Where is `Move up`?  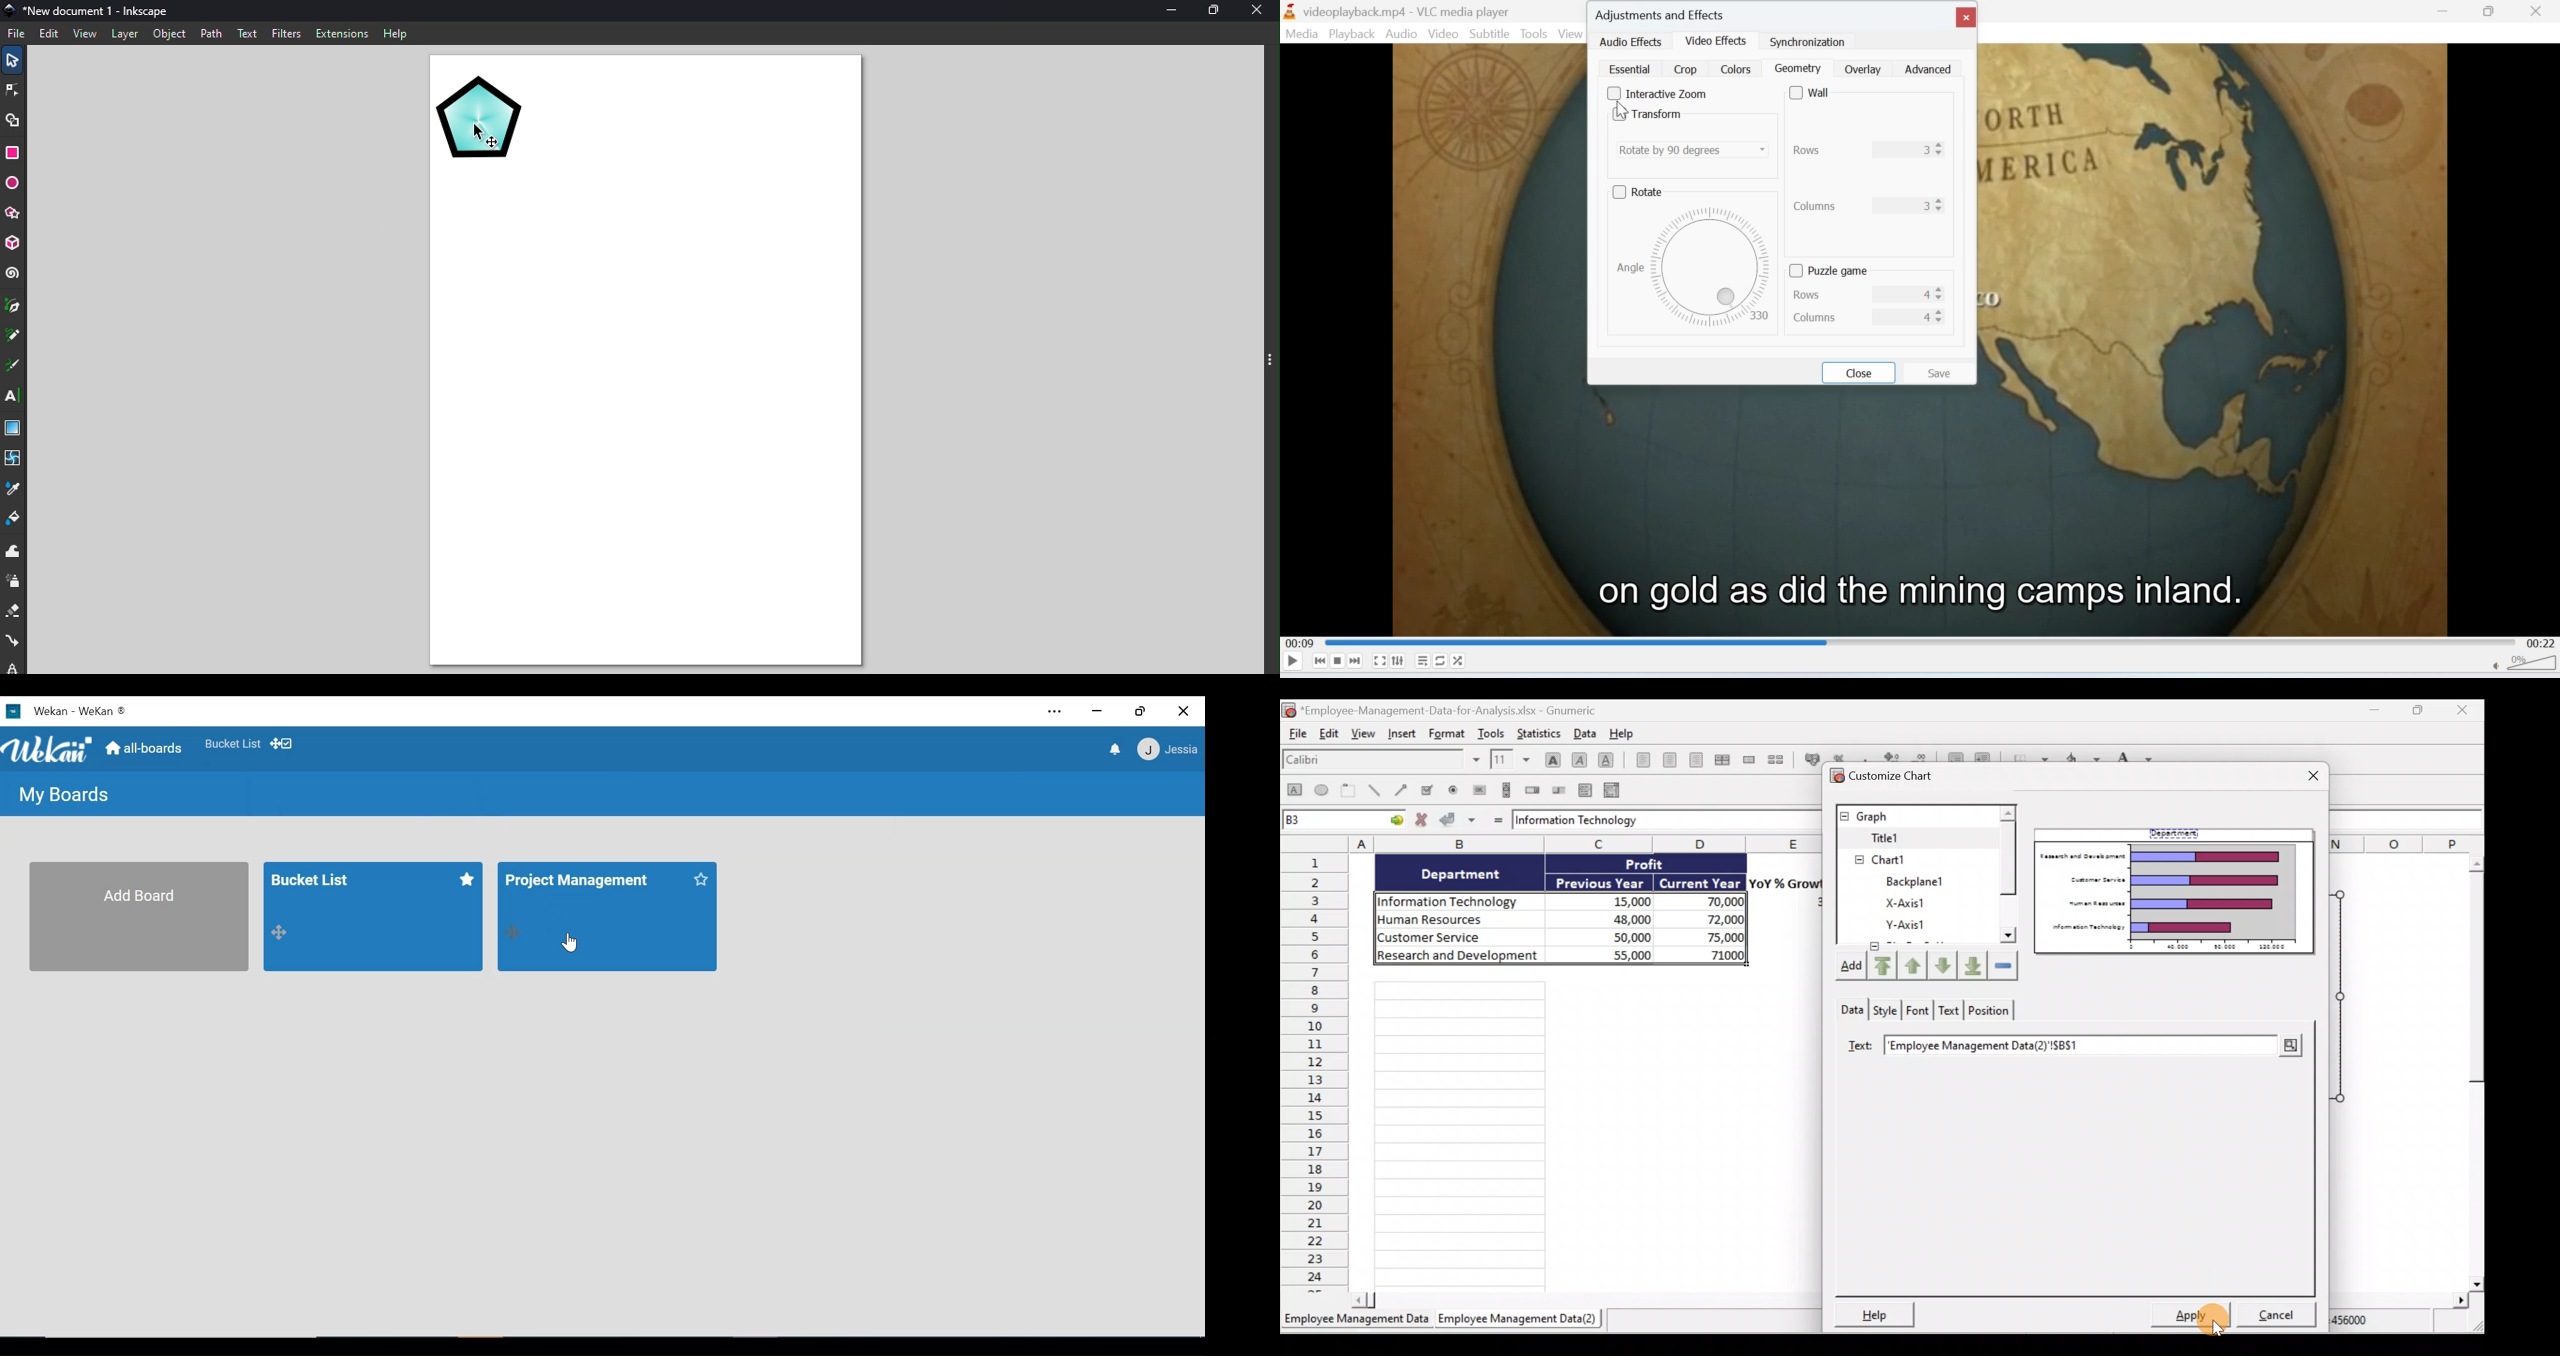
Move up is located at coordinates (1912, 964).